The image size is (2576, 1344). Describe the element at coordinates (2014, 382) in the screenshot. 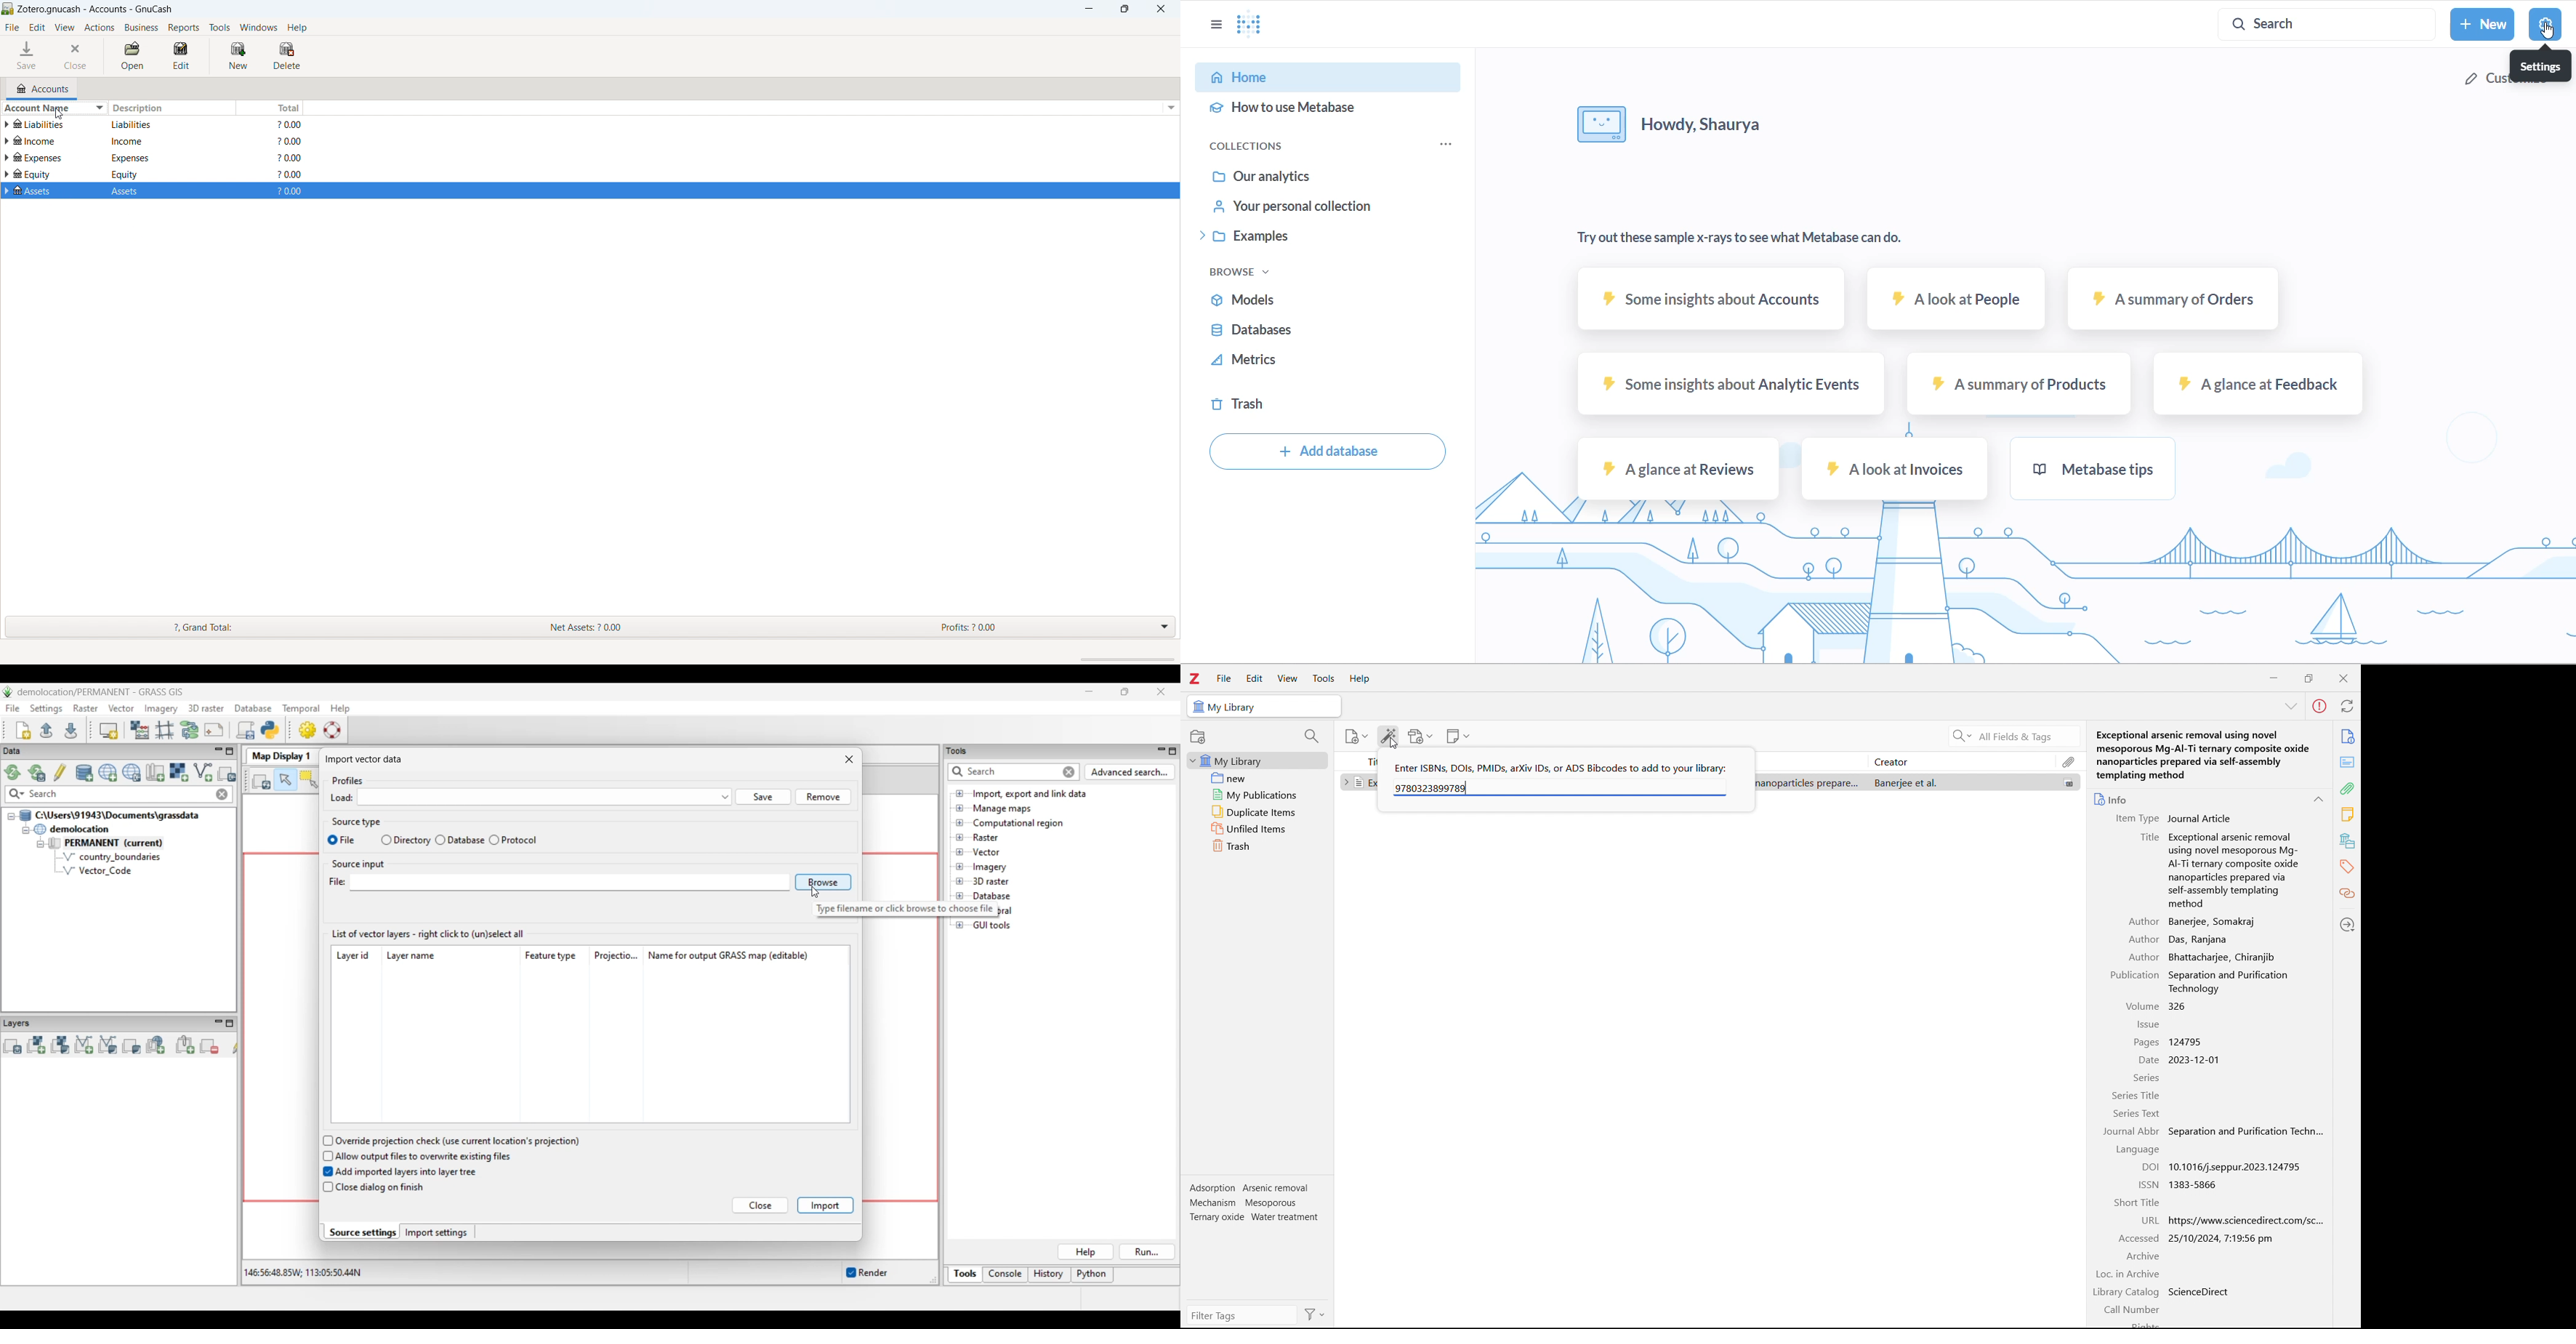

I see `A summary of products sample` at that location.